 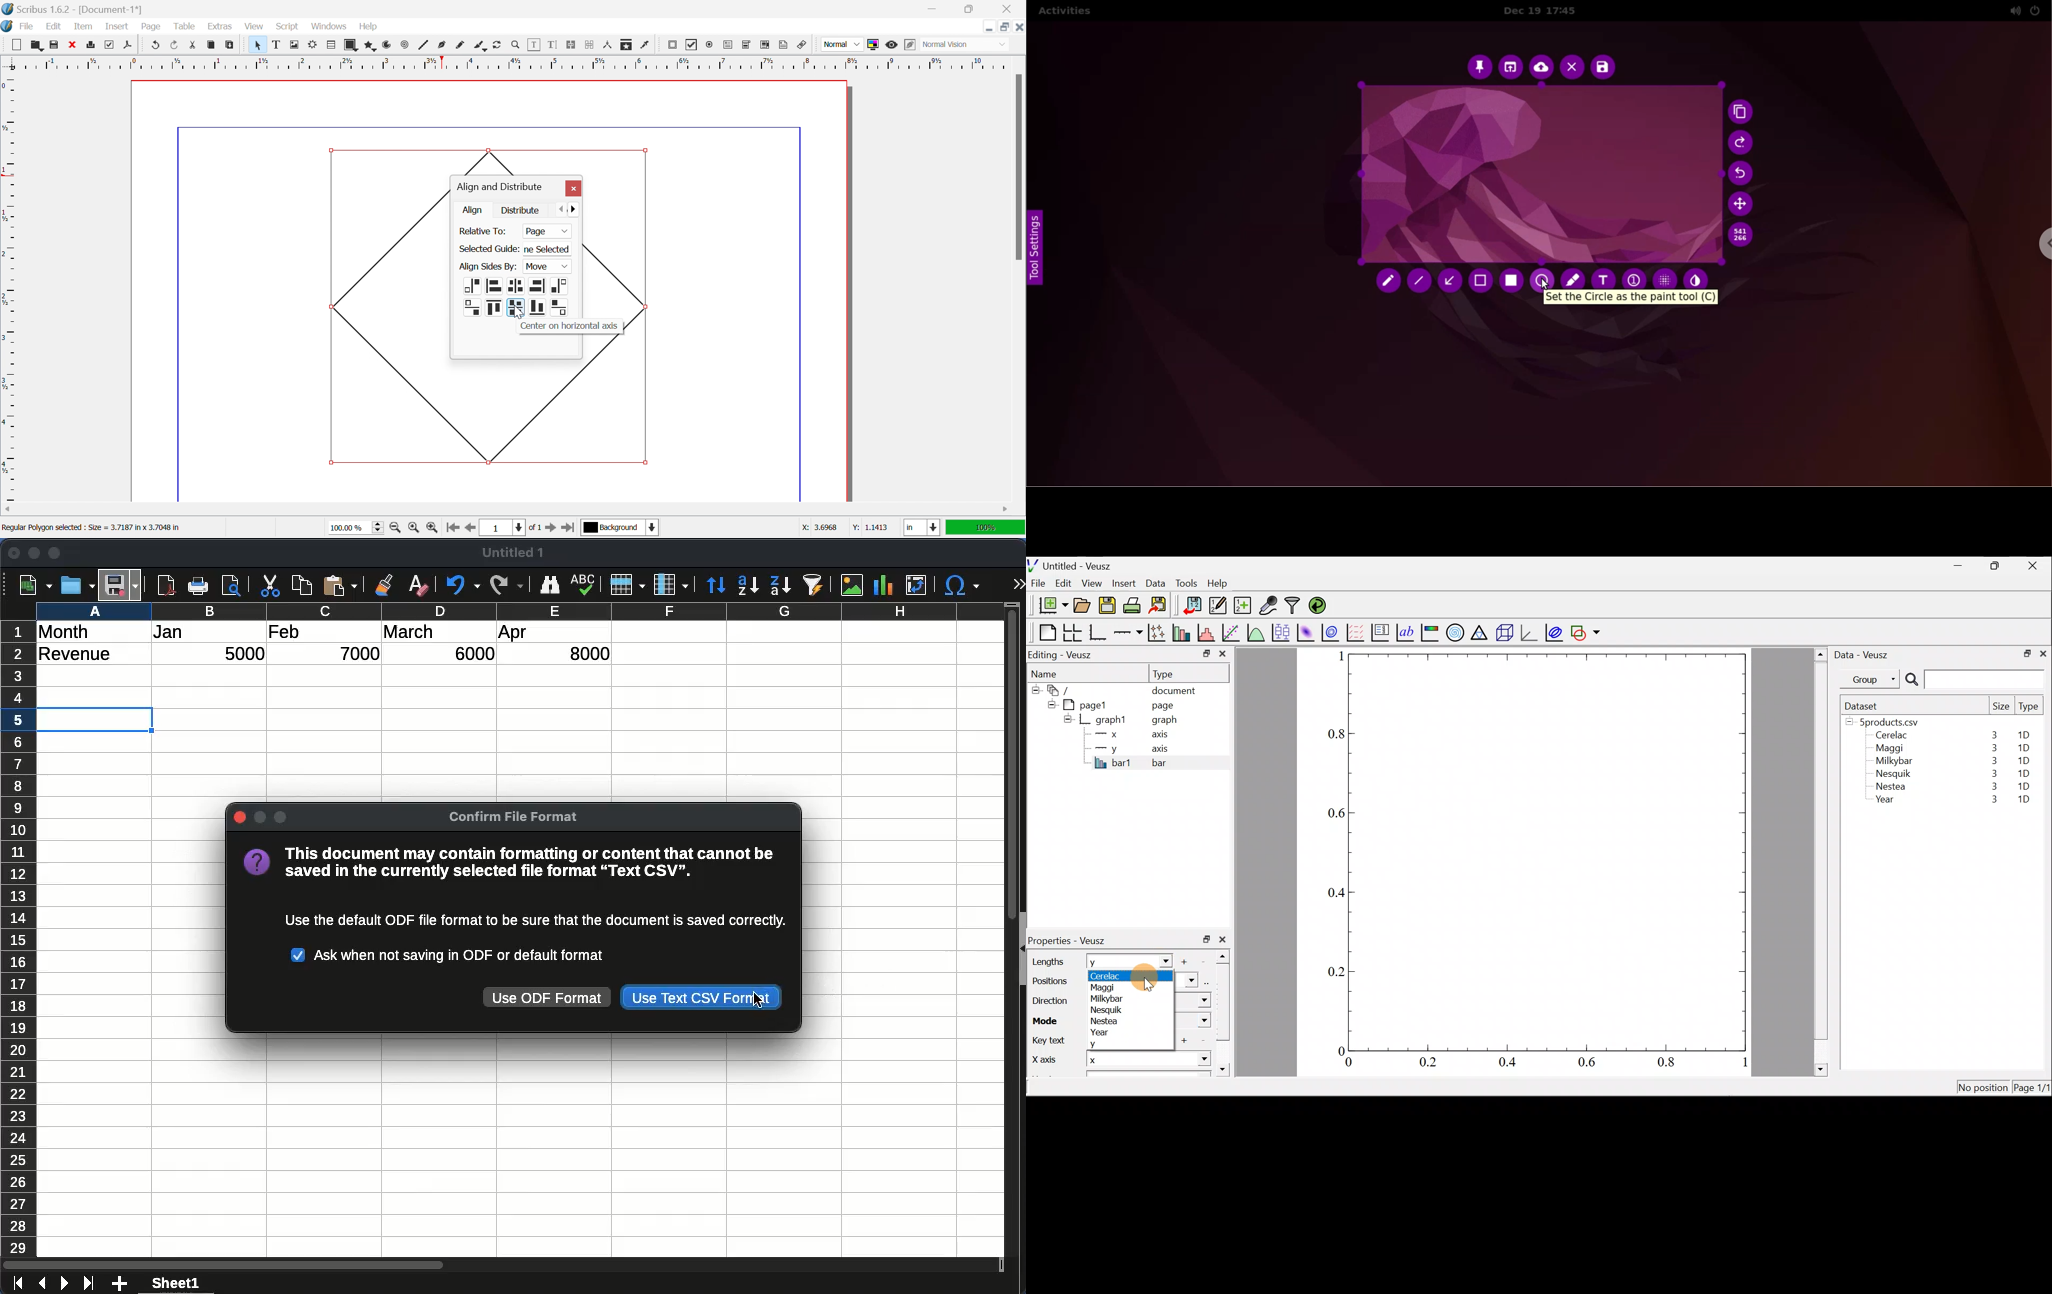 I want to click on Import data into veusz, so click(x=1193, y=606).